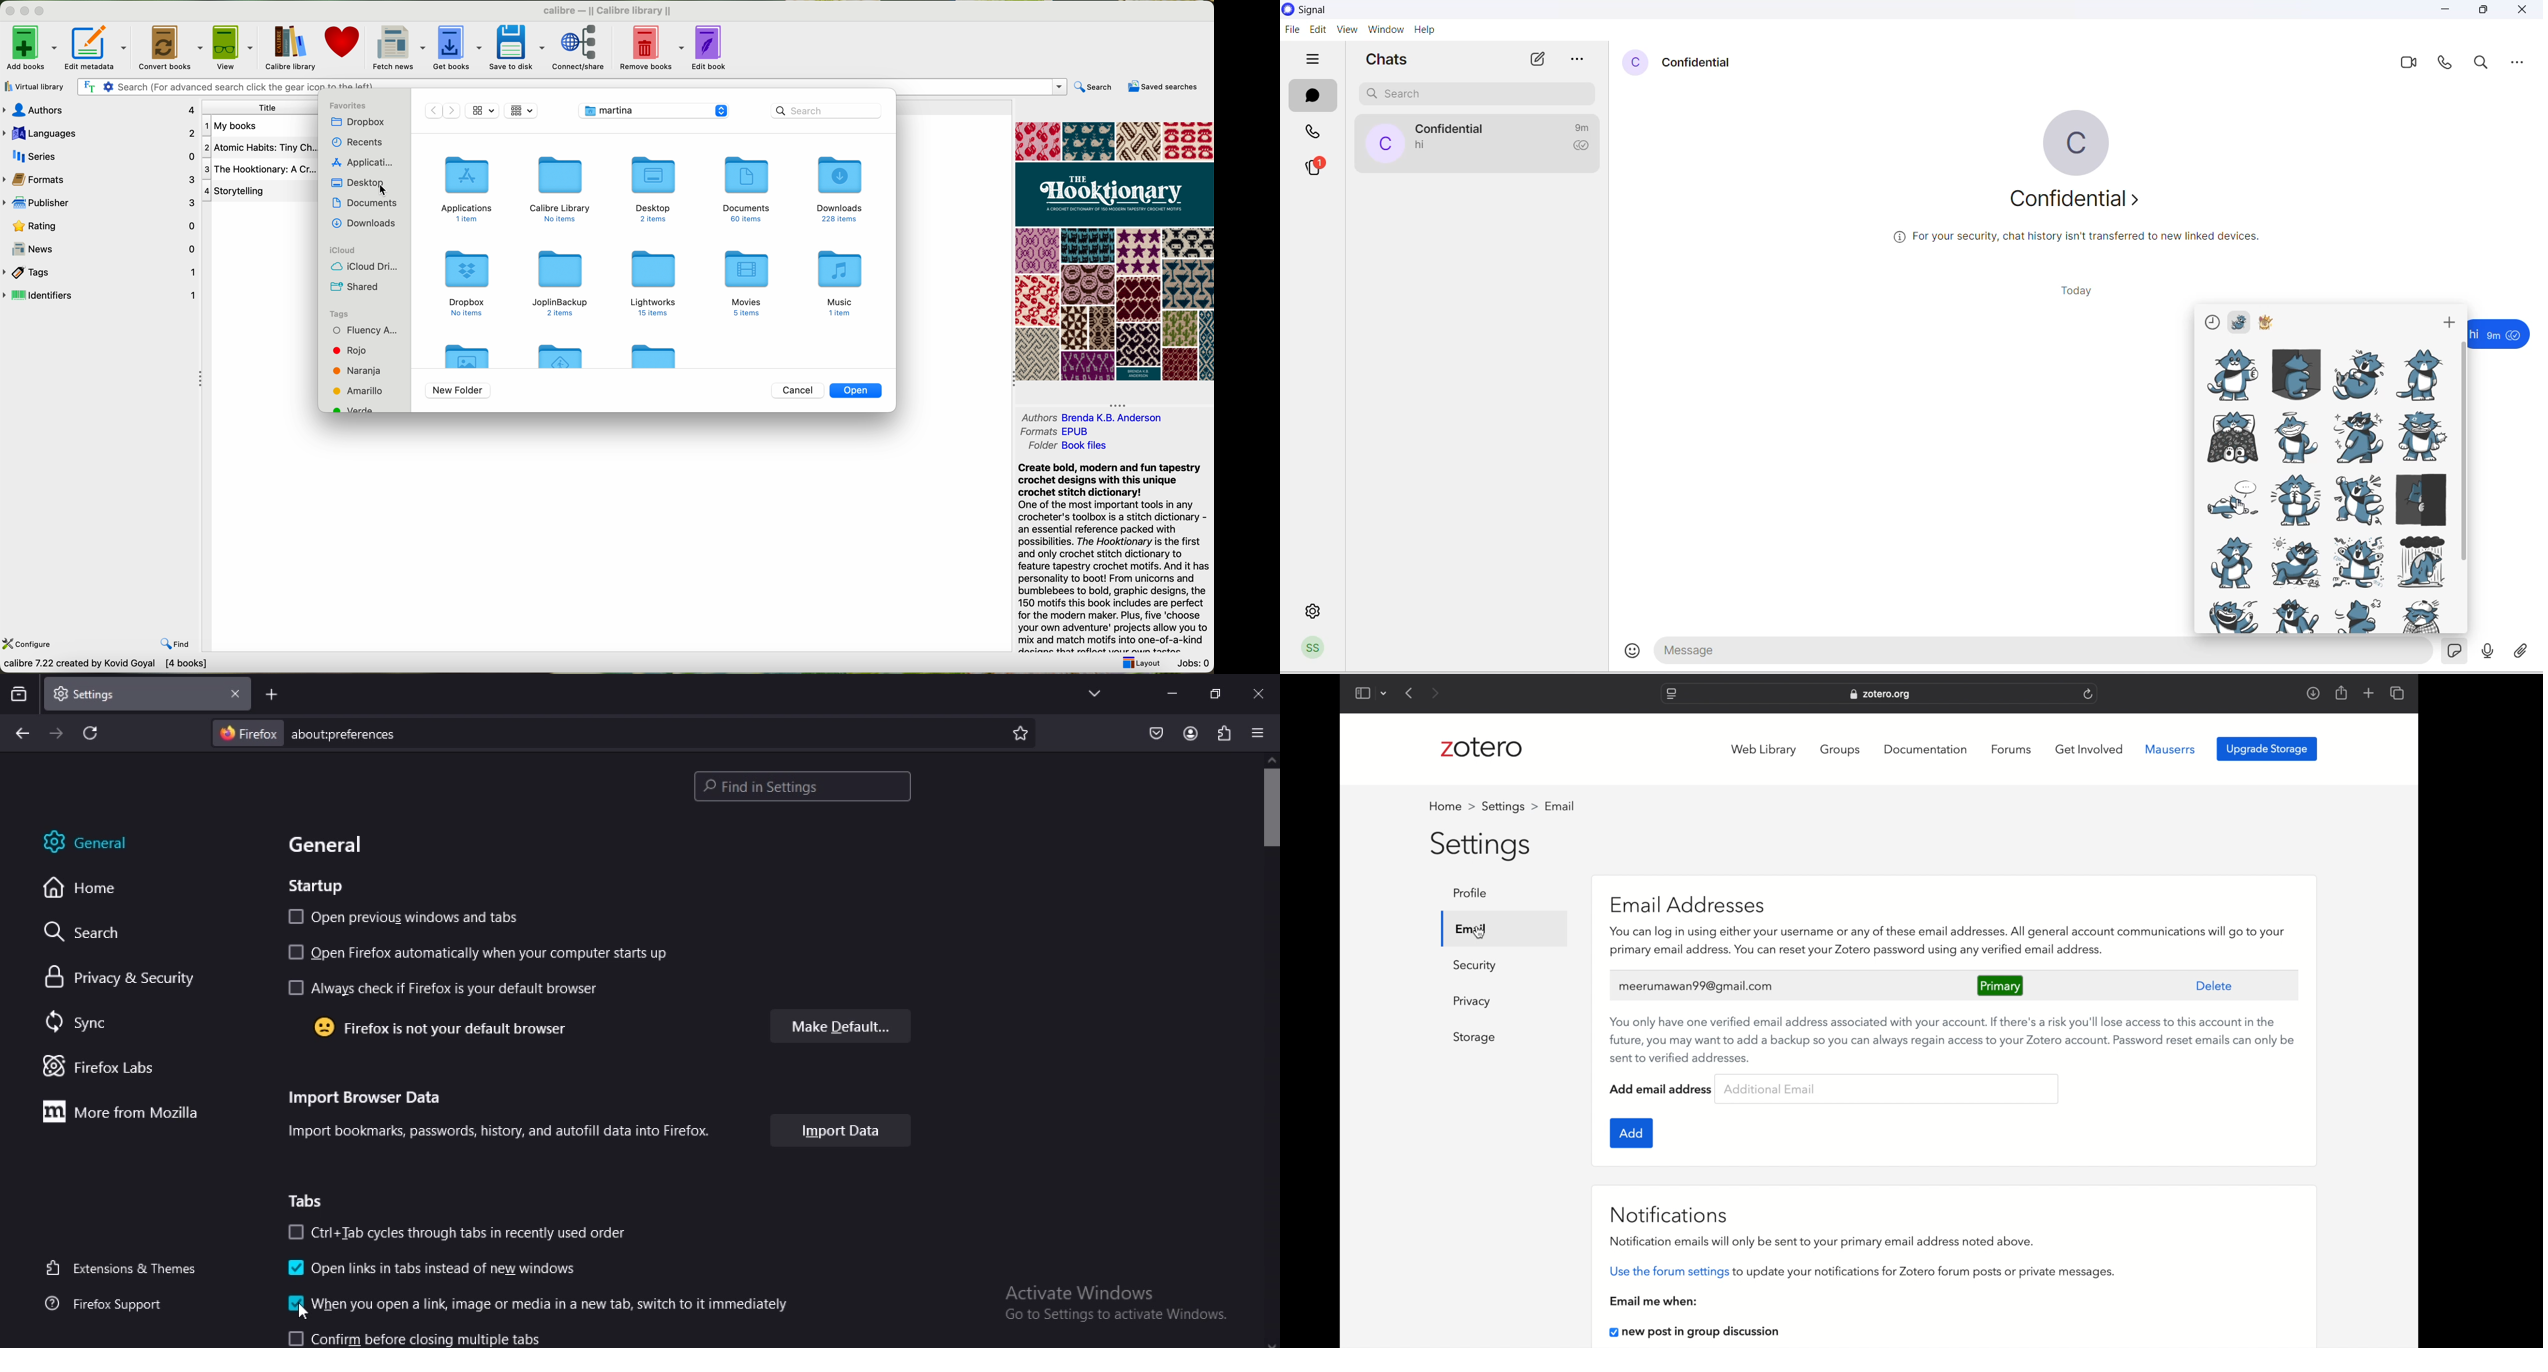 The height and width of the screenshot is (1372, 2548). Describe the element at coordinates (238, 128) in the screenshot. I see `Atomic Habits book details` at that location.